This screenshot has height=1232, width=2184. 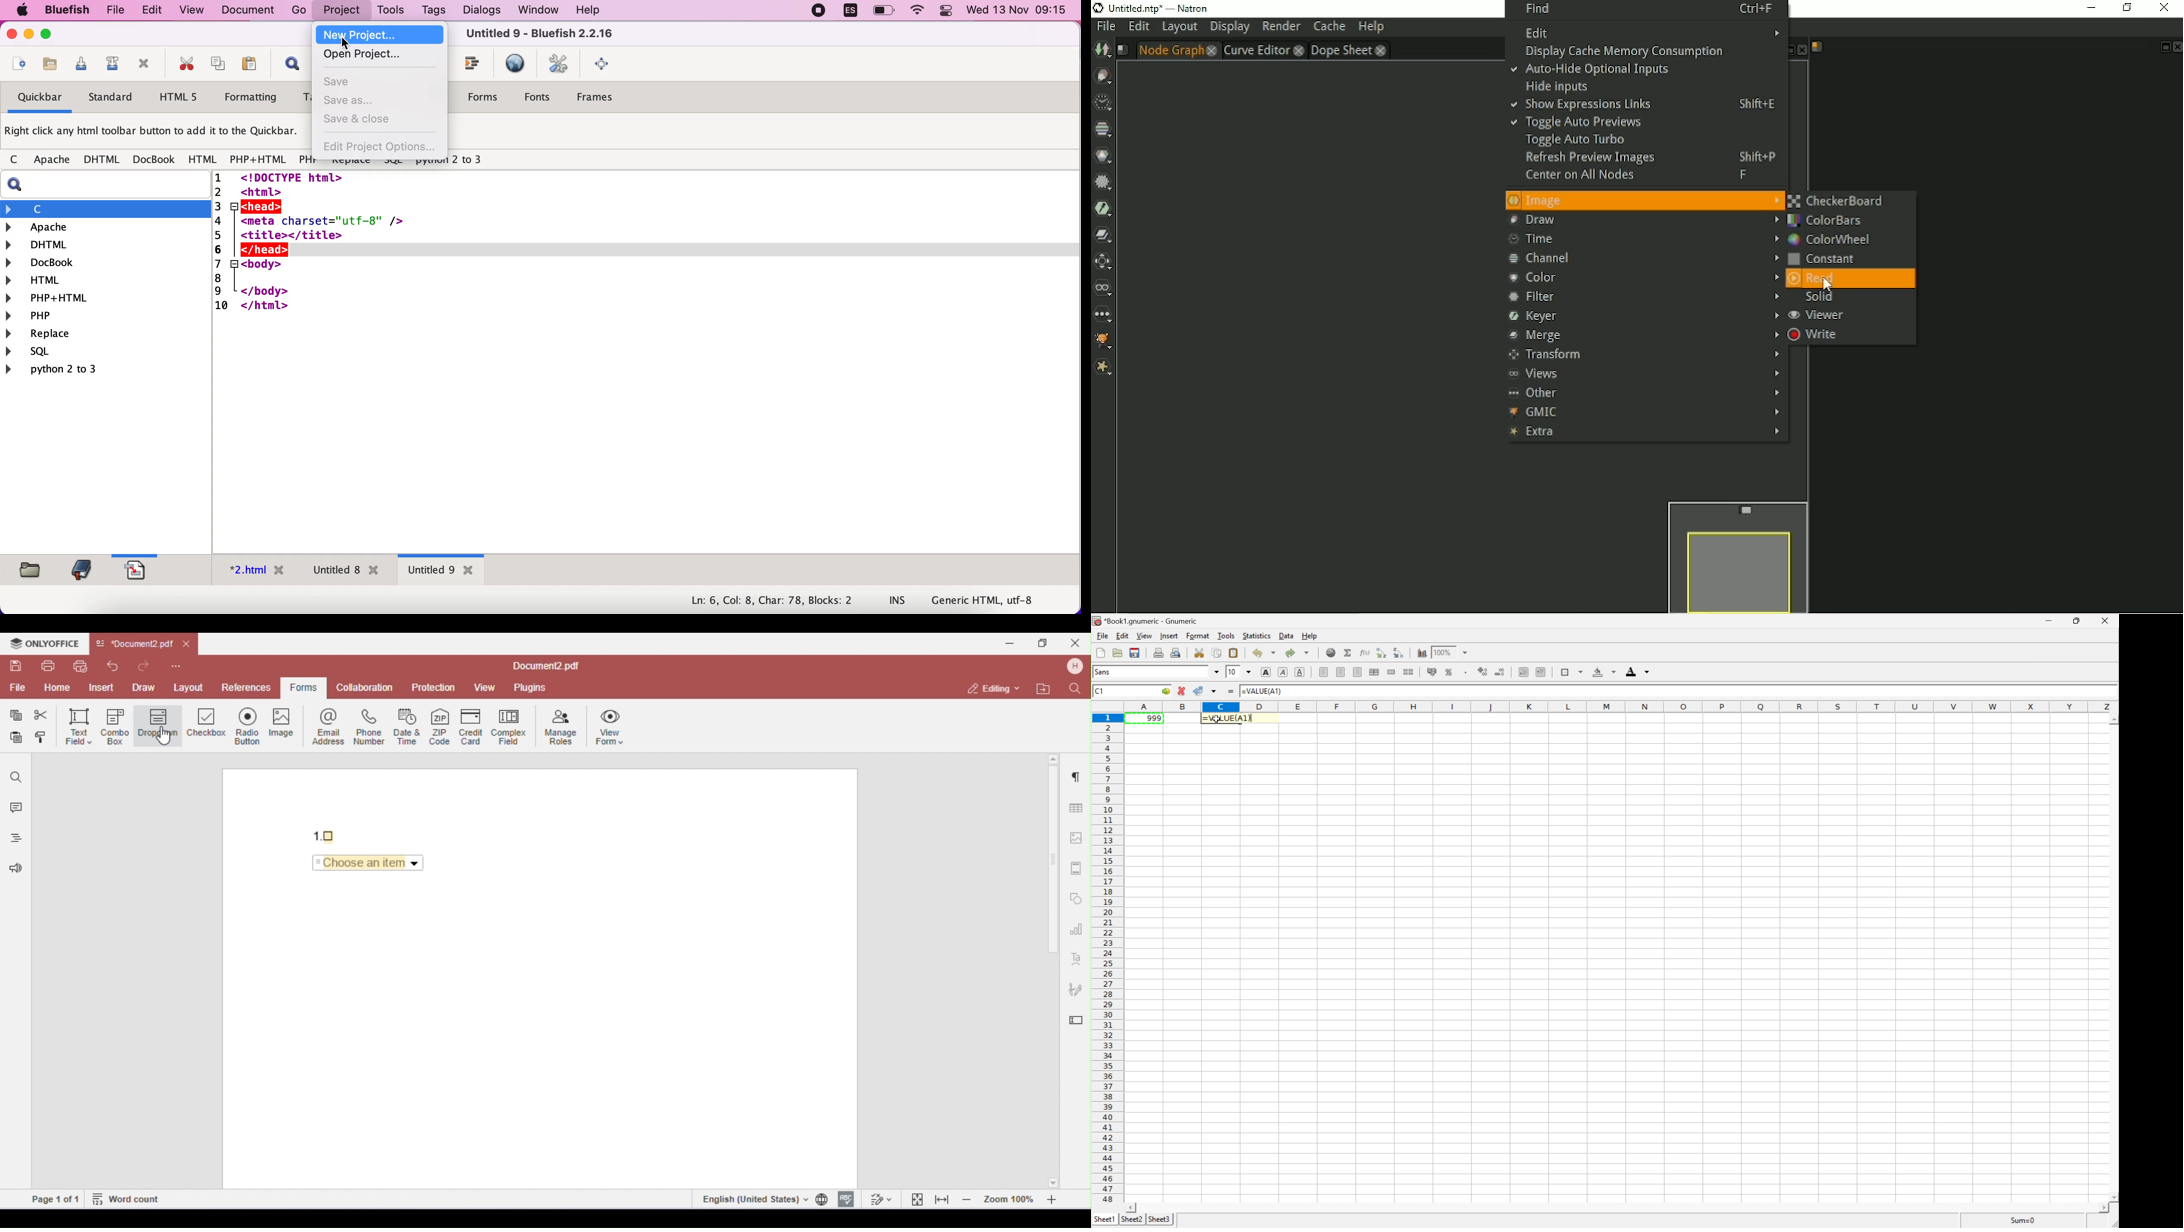 What do you see at coordinates (1199, 635) in the screenshot?
I see `format` at bounding box center [1199, 635].